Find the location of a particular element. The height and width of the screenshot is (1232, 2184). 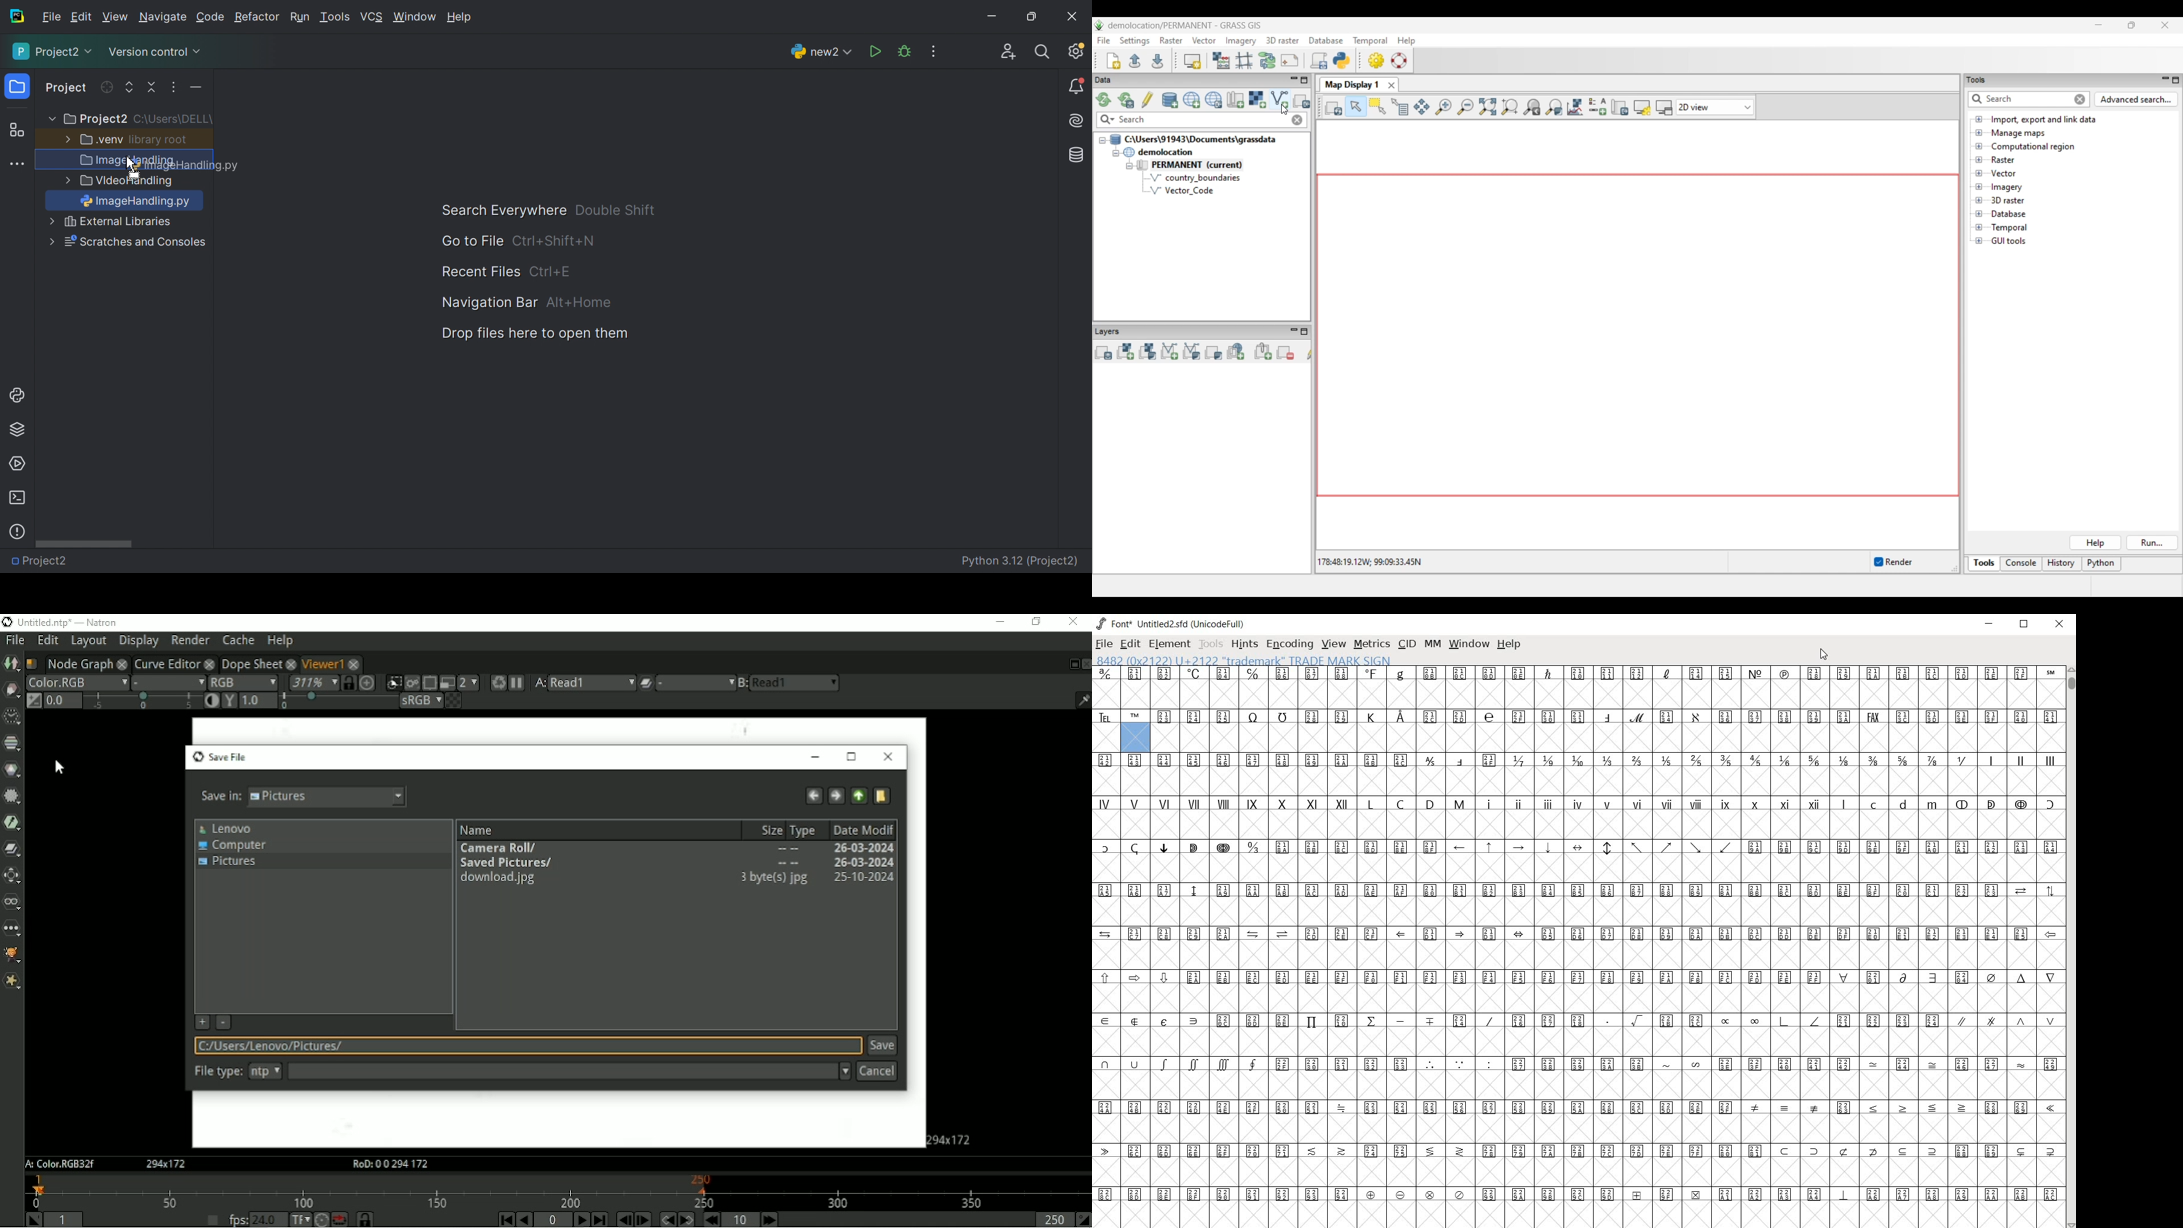

Search everywhere is located at coordinates (1043, 52).